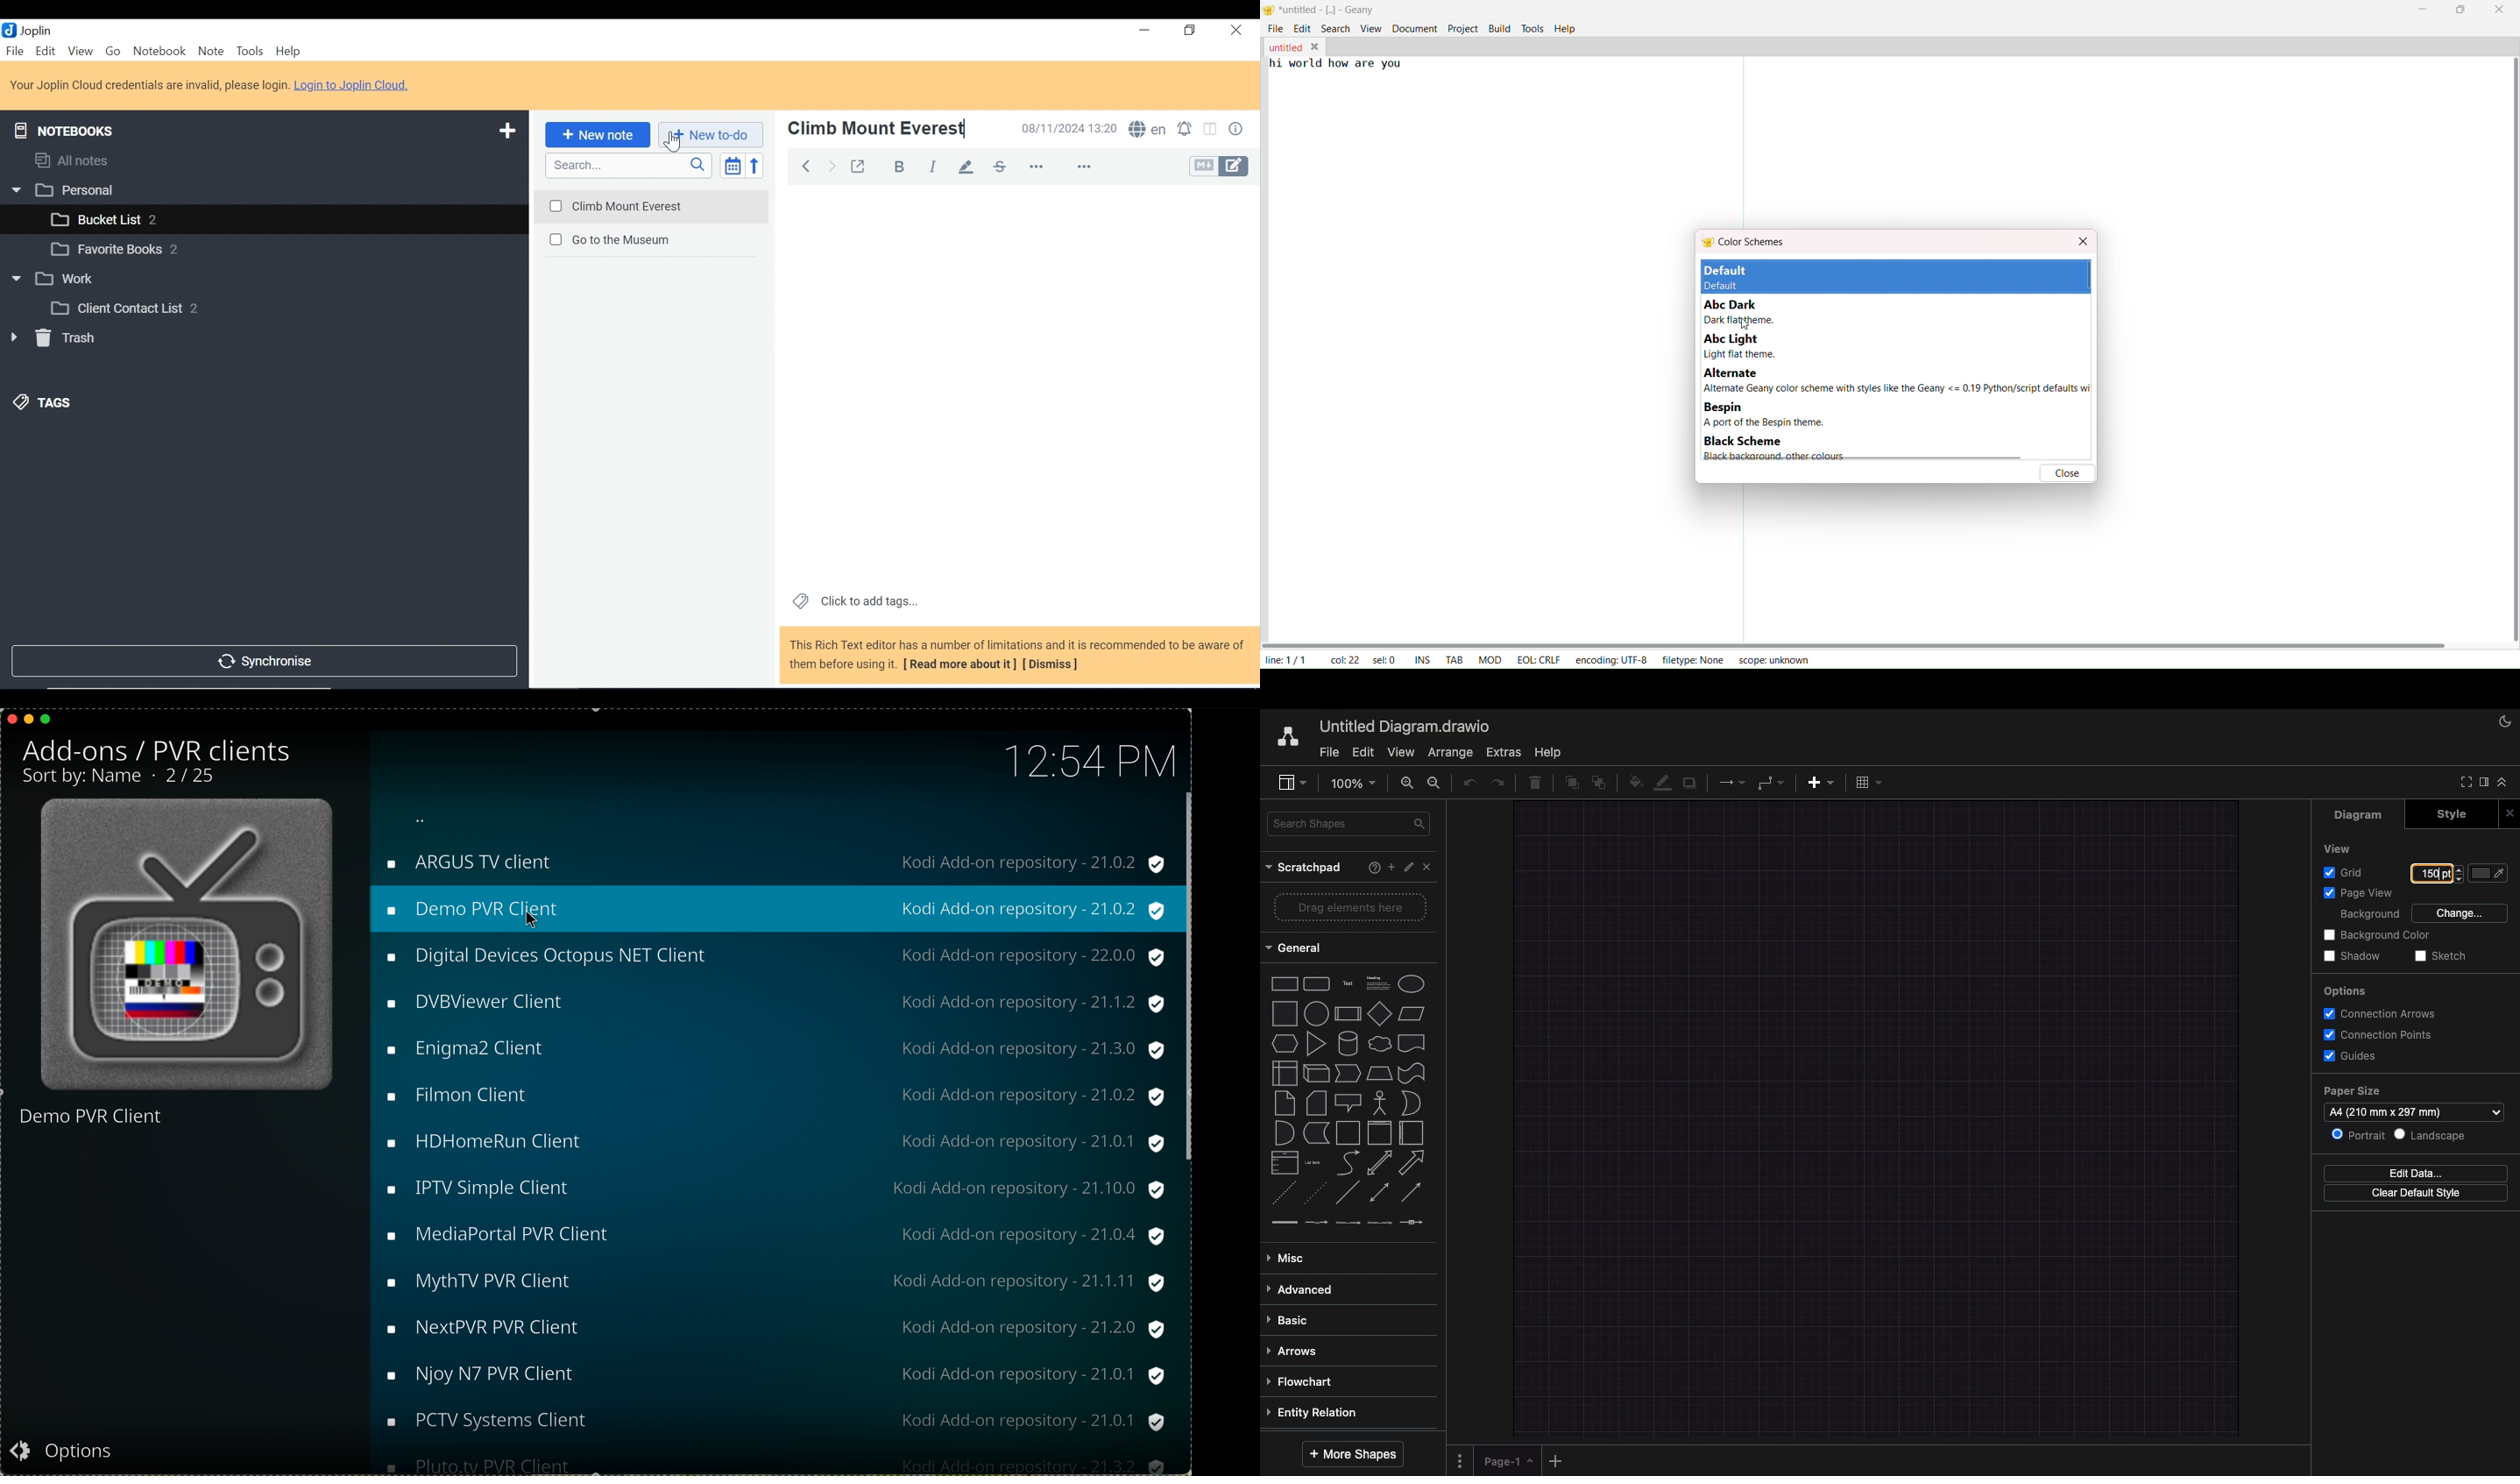 Image resolution: width=2520 pixels, height=1484 pixels. What do you see at coordinates (754, 165) in the screenshot?
I see `Reverse Order` at bounding box center [754, 165].